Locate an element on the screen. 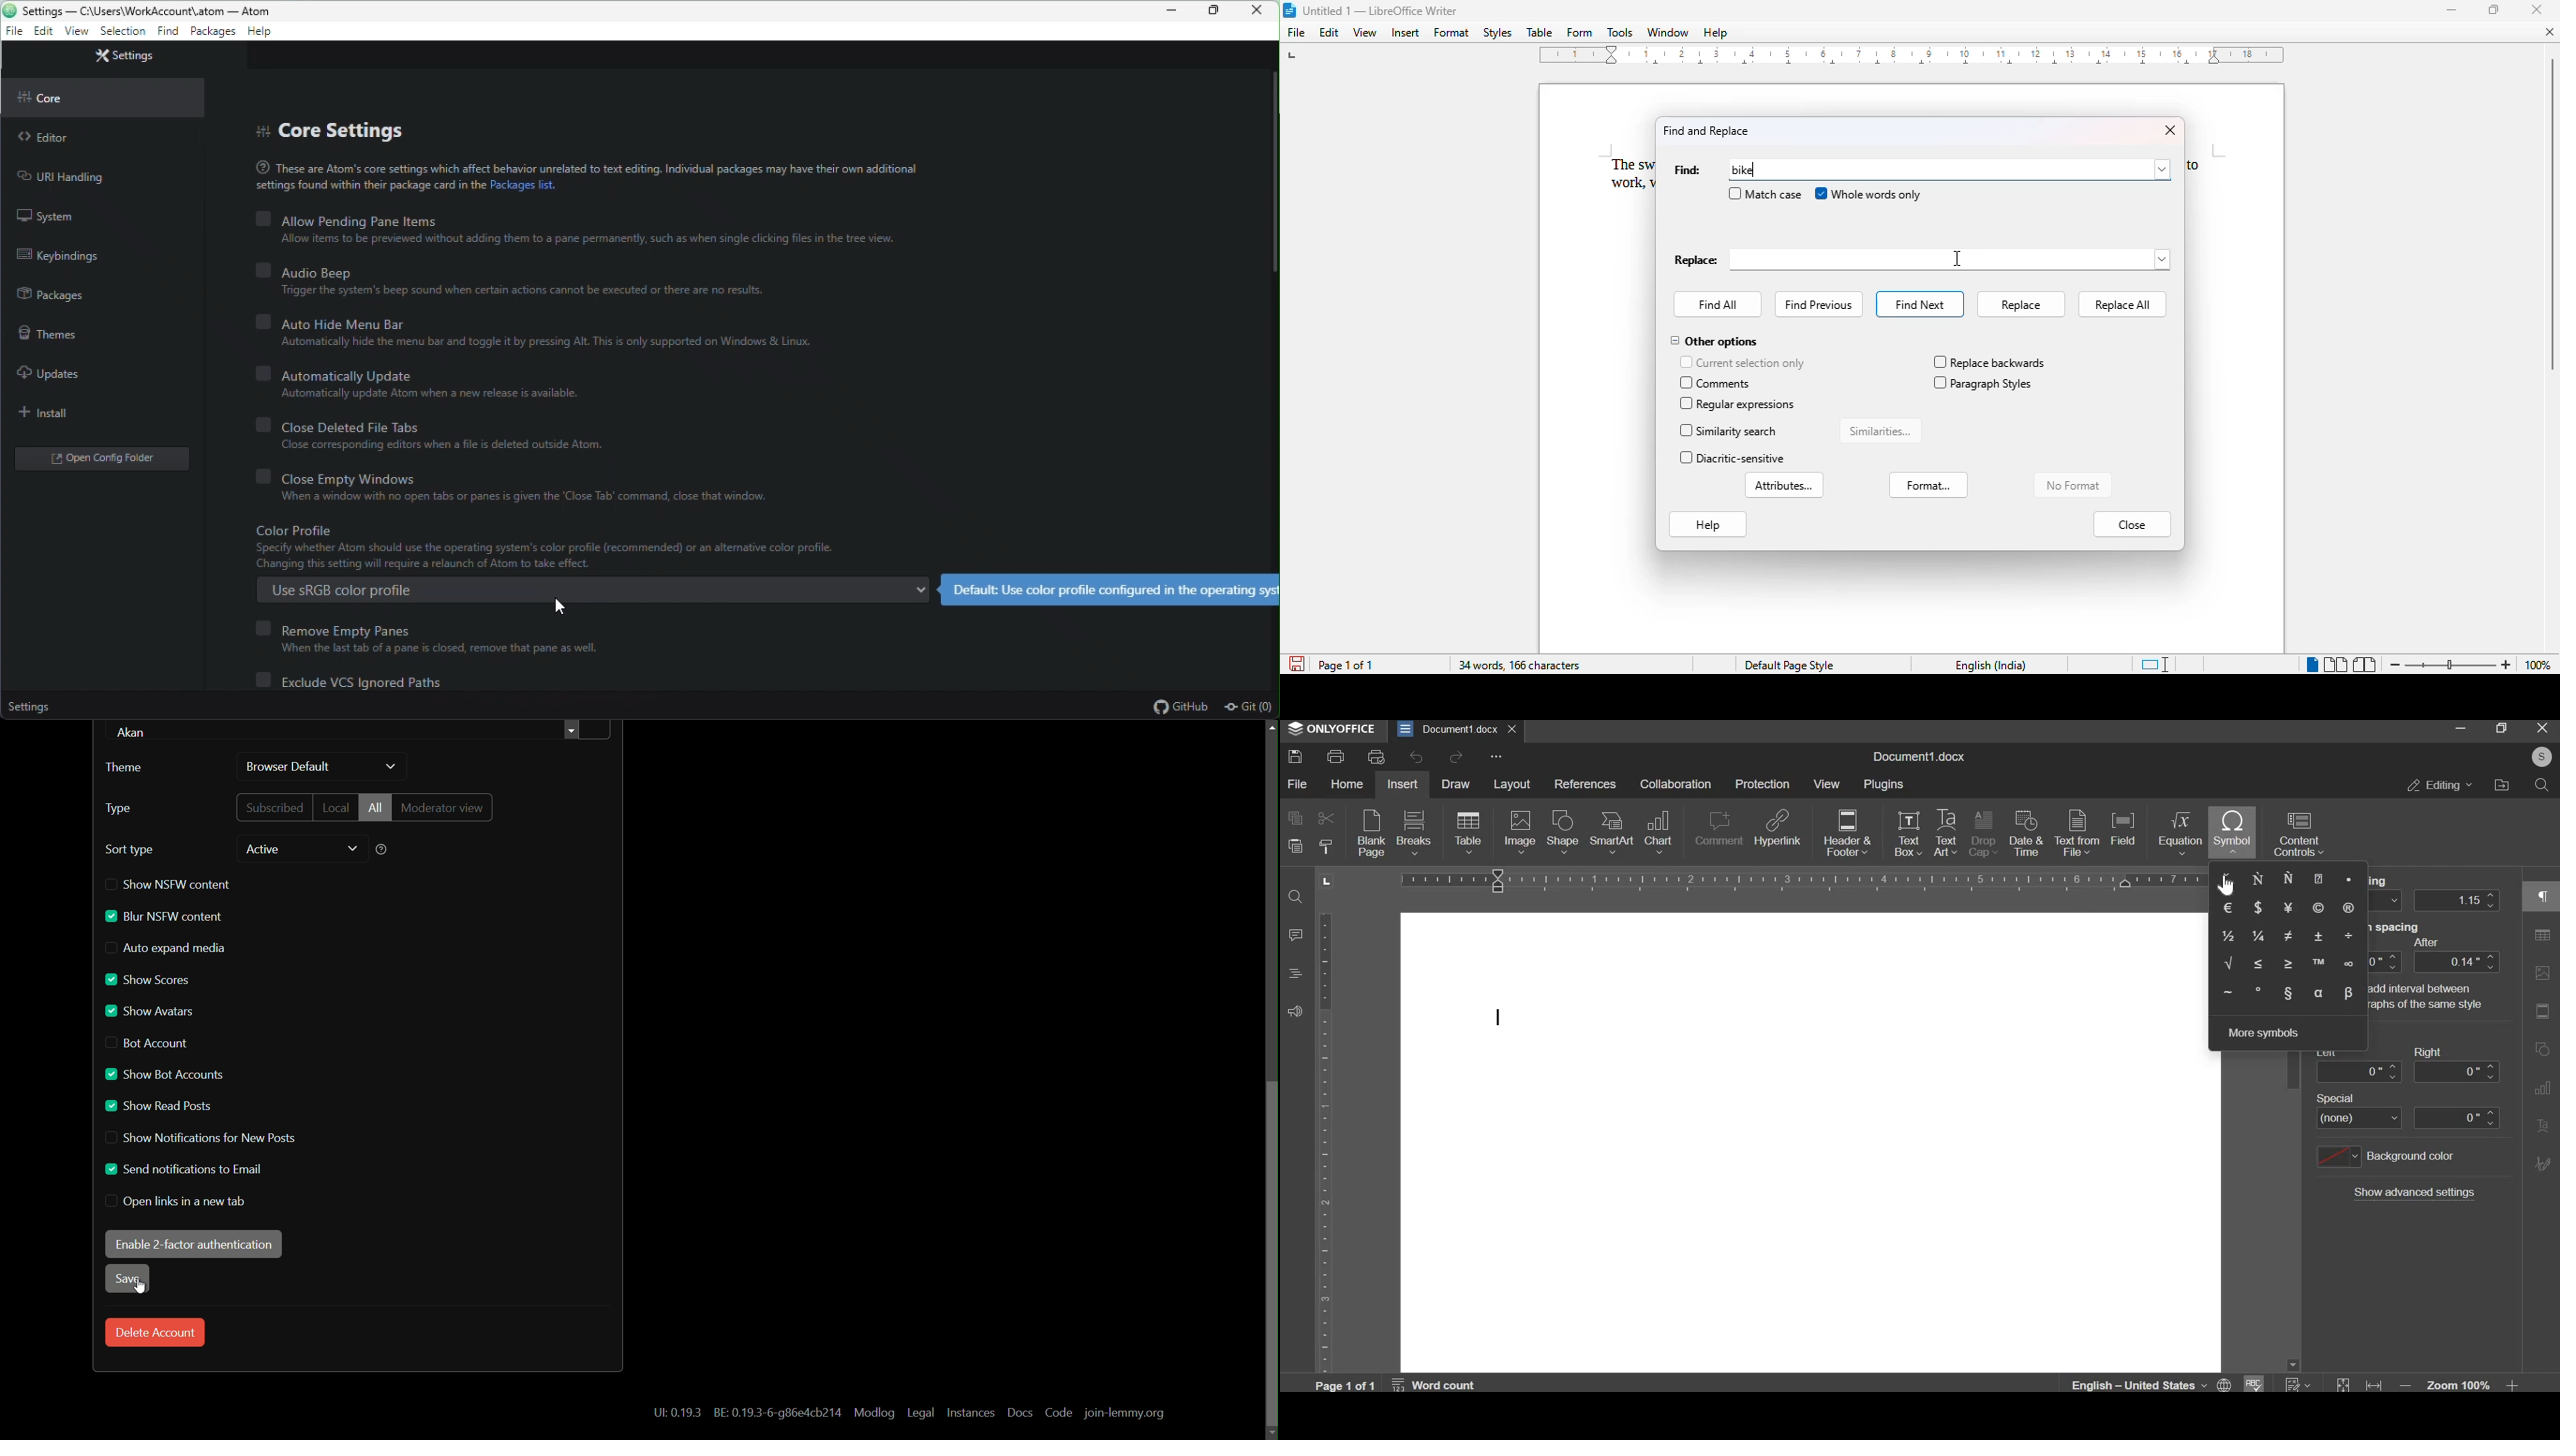 This screenshot has height=1456, width=2576. whole words only is located at coordinates (1868, 194).